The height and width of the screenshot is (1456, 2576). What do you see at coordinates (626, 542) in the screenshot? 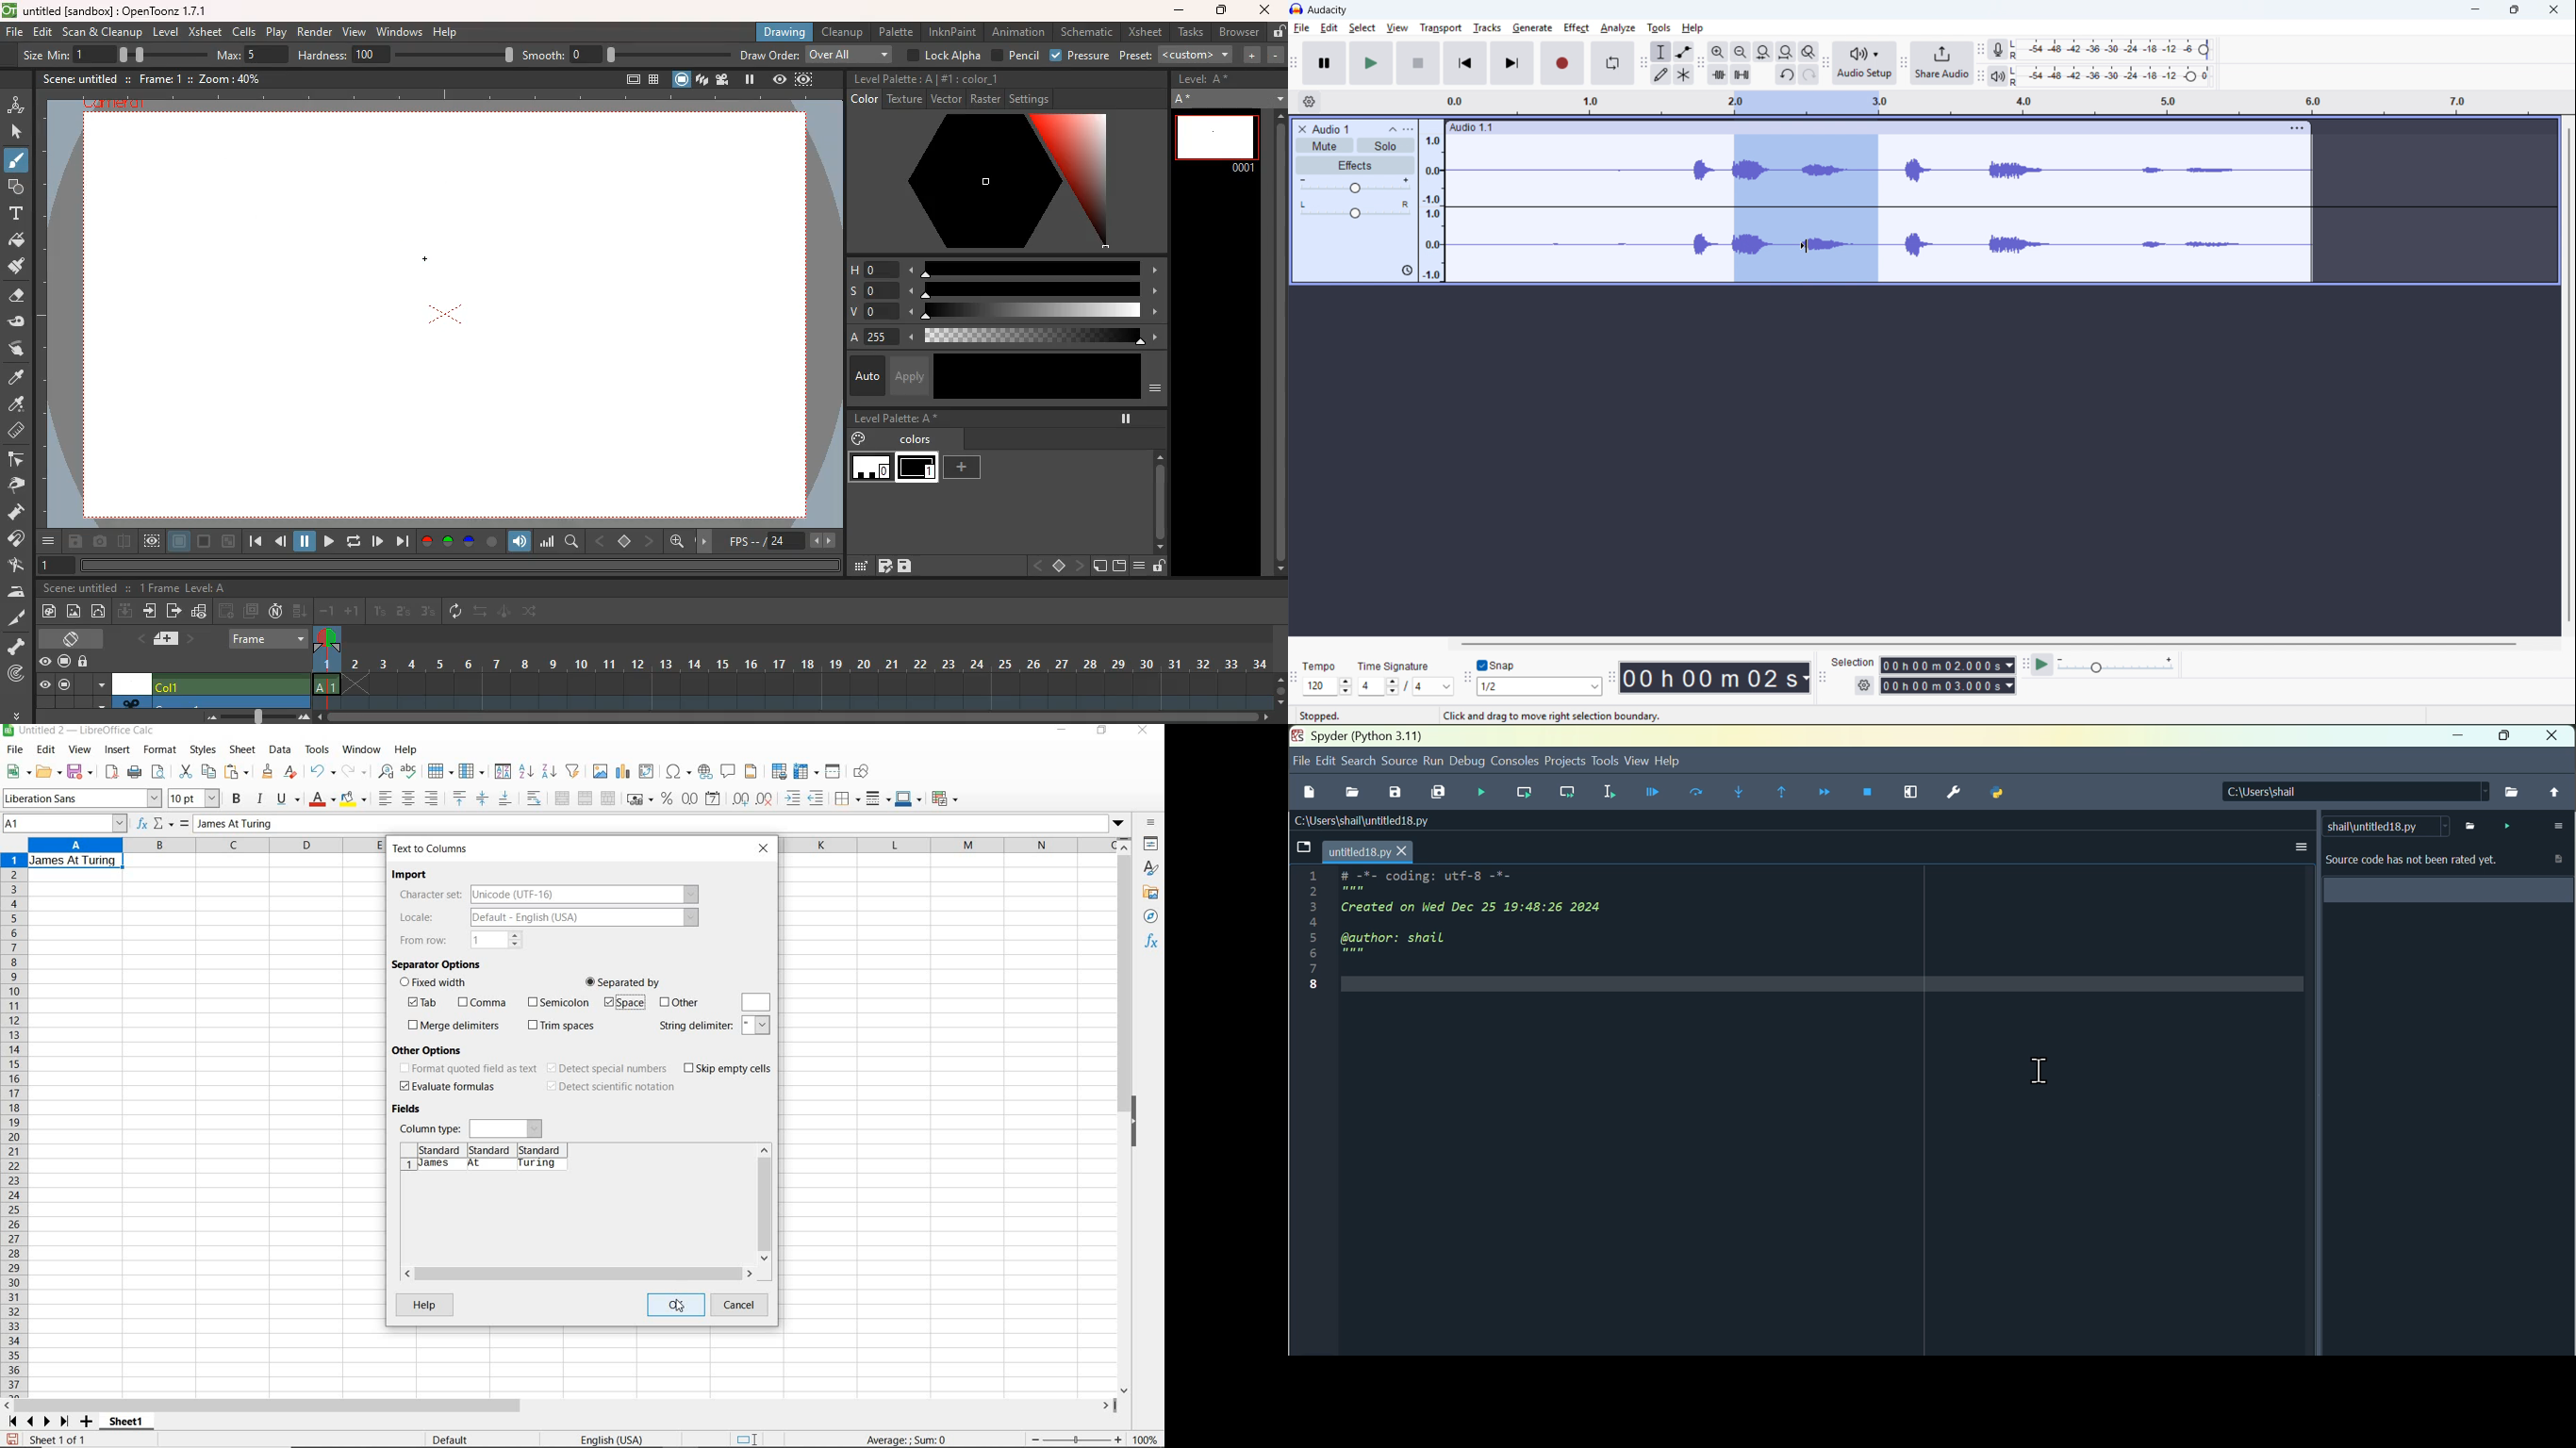
I see `stop` at bounding box center [626, 542].